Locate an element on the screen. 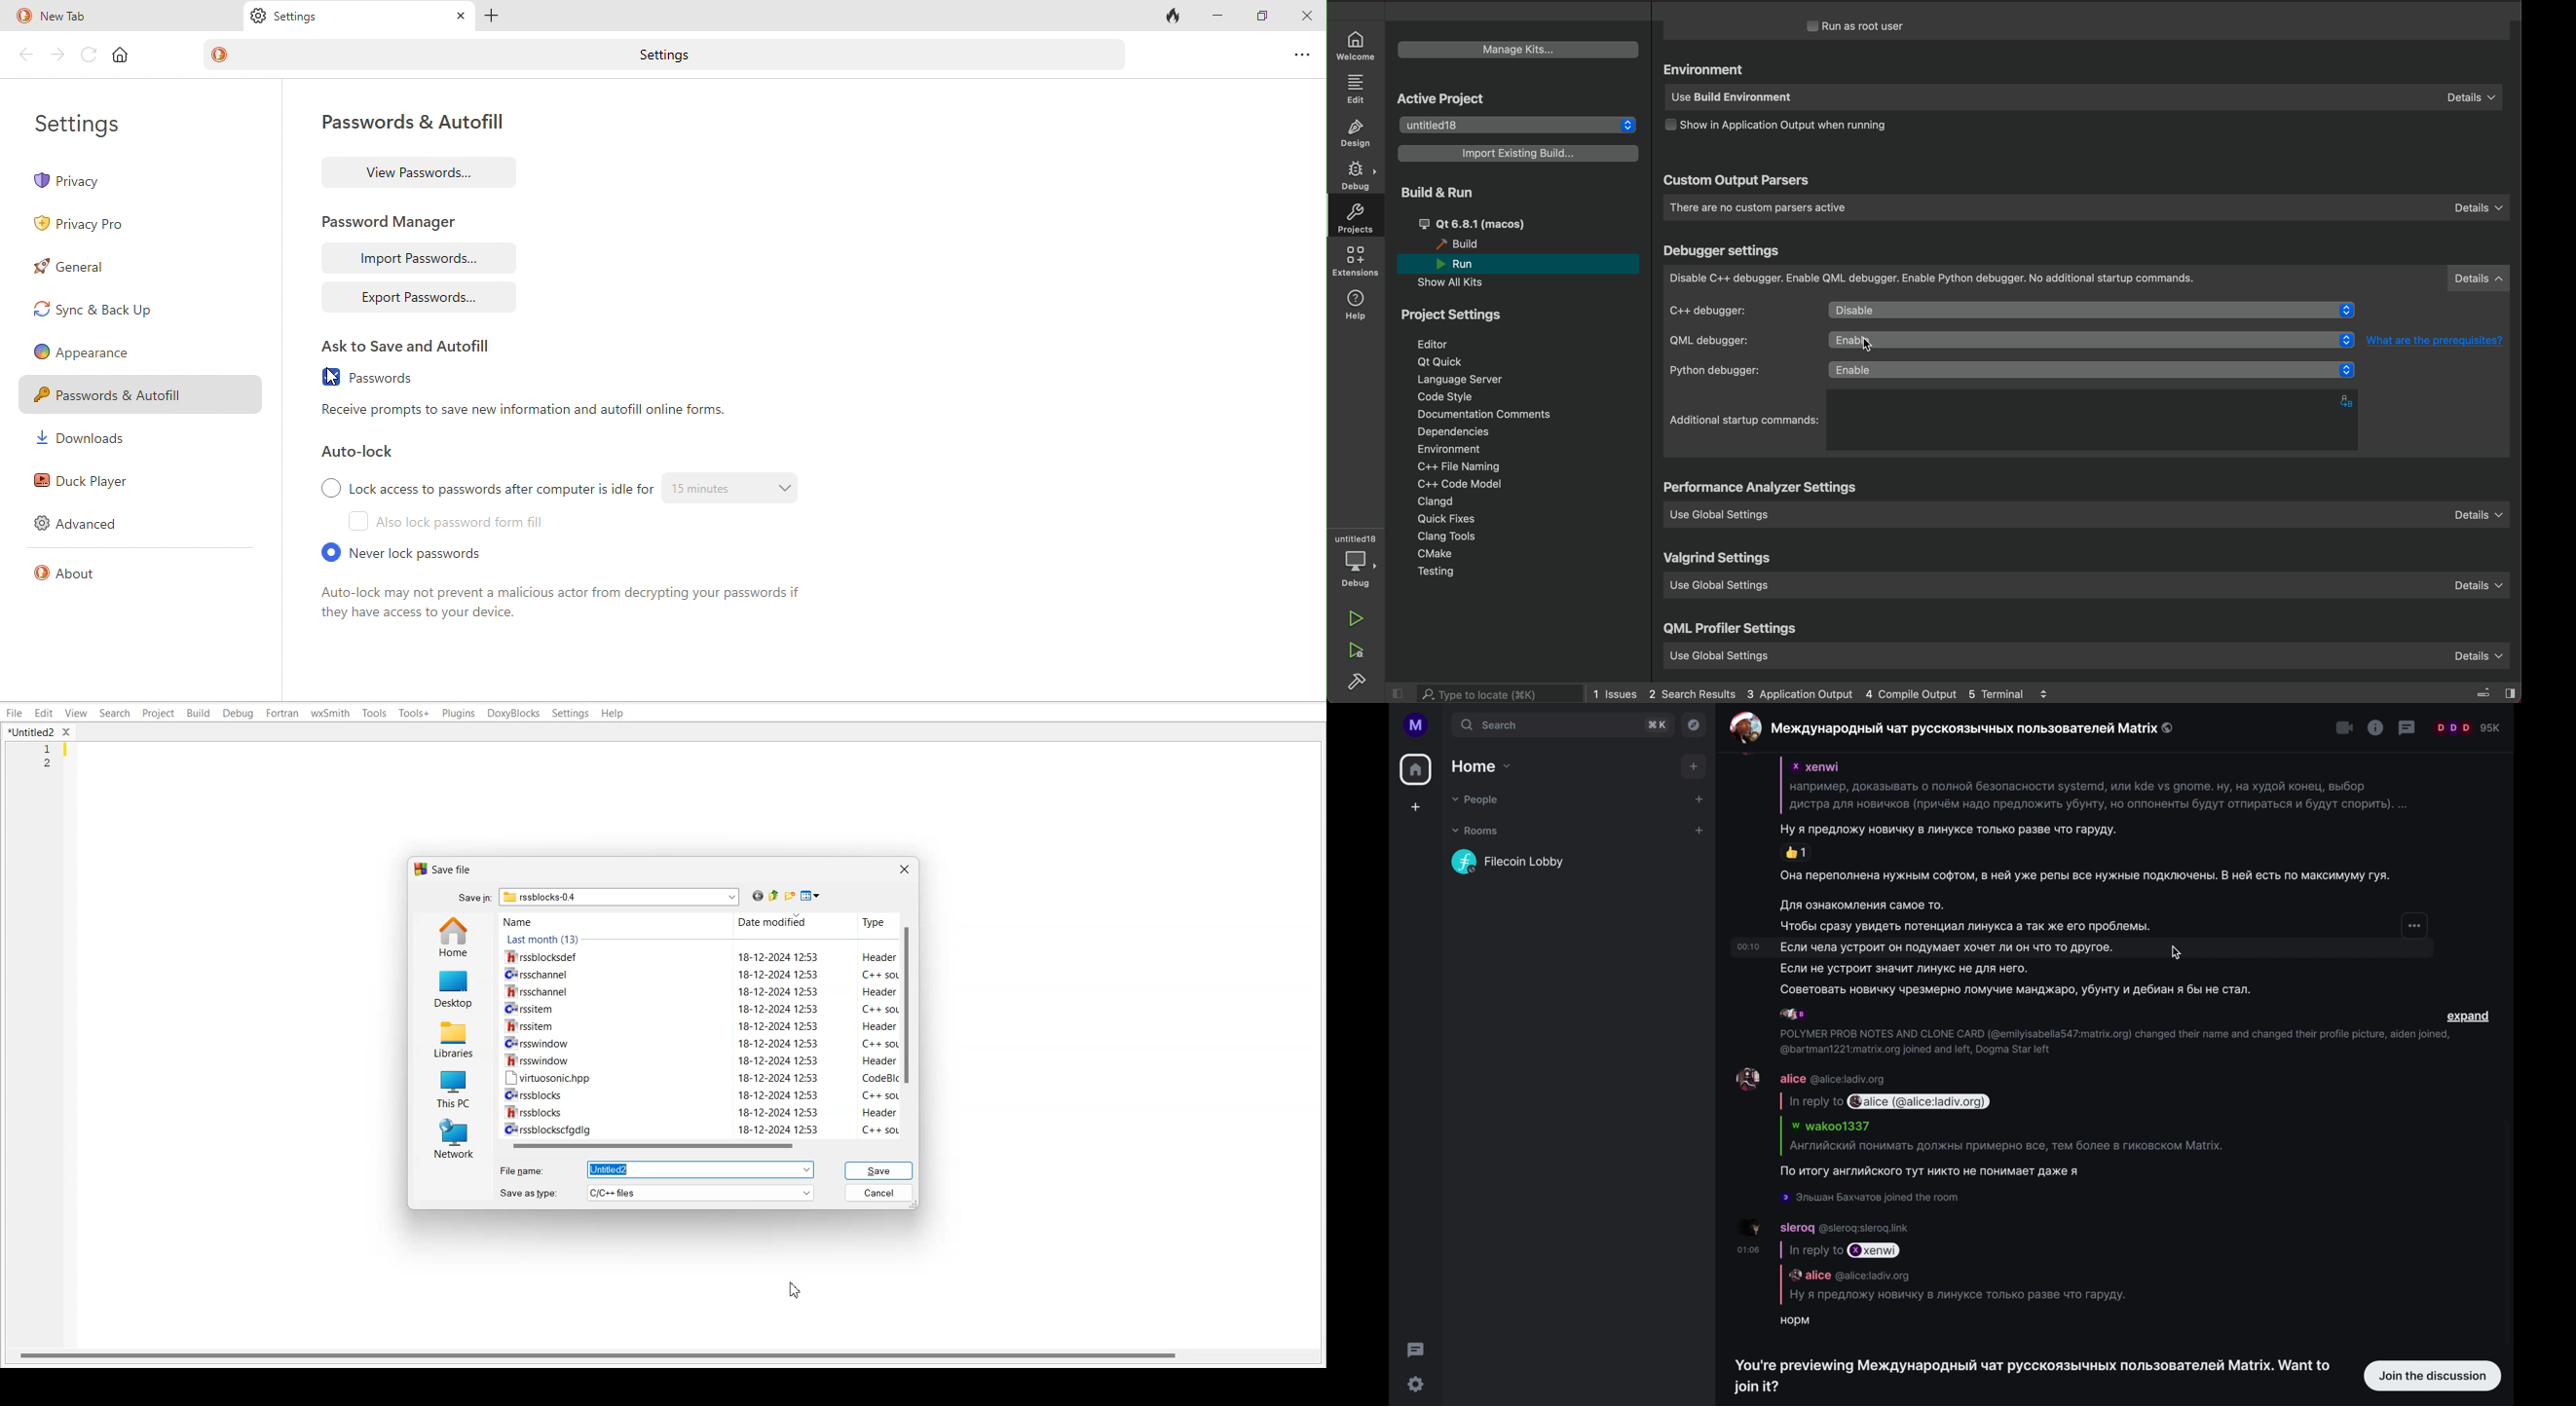  rssblocksdef 18-12-2024 12:53 Header 1 is located at coordinates (698, 957).